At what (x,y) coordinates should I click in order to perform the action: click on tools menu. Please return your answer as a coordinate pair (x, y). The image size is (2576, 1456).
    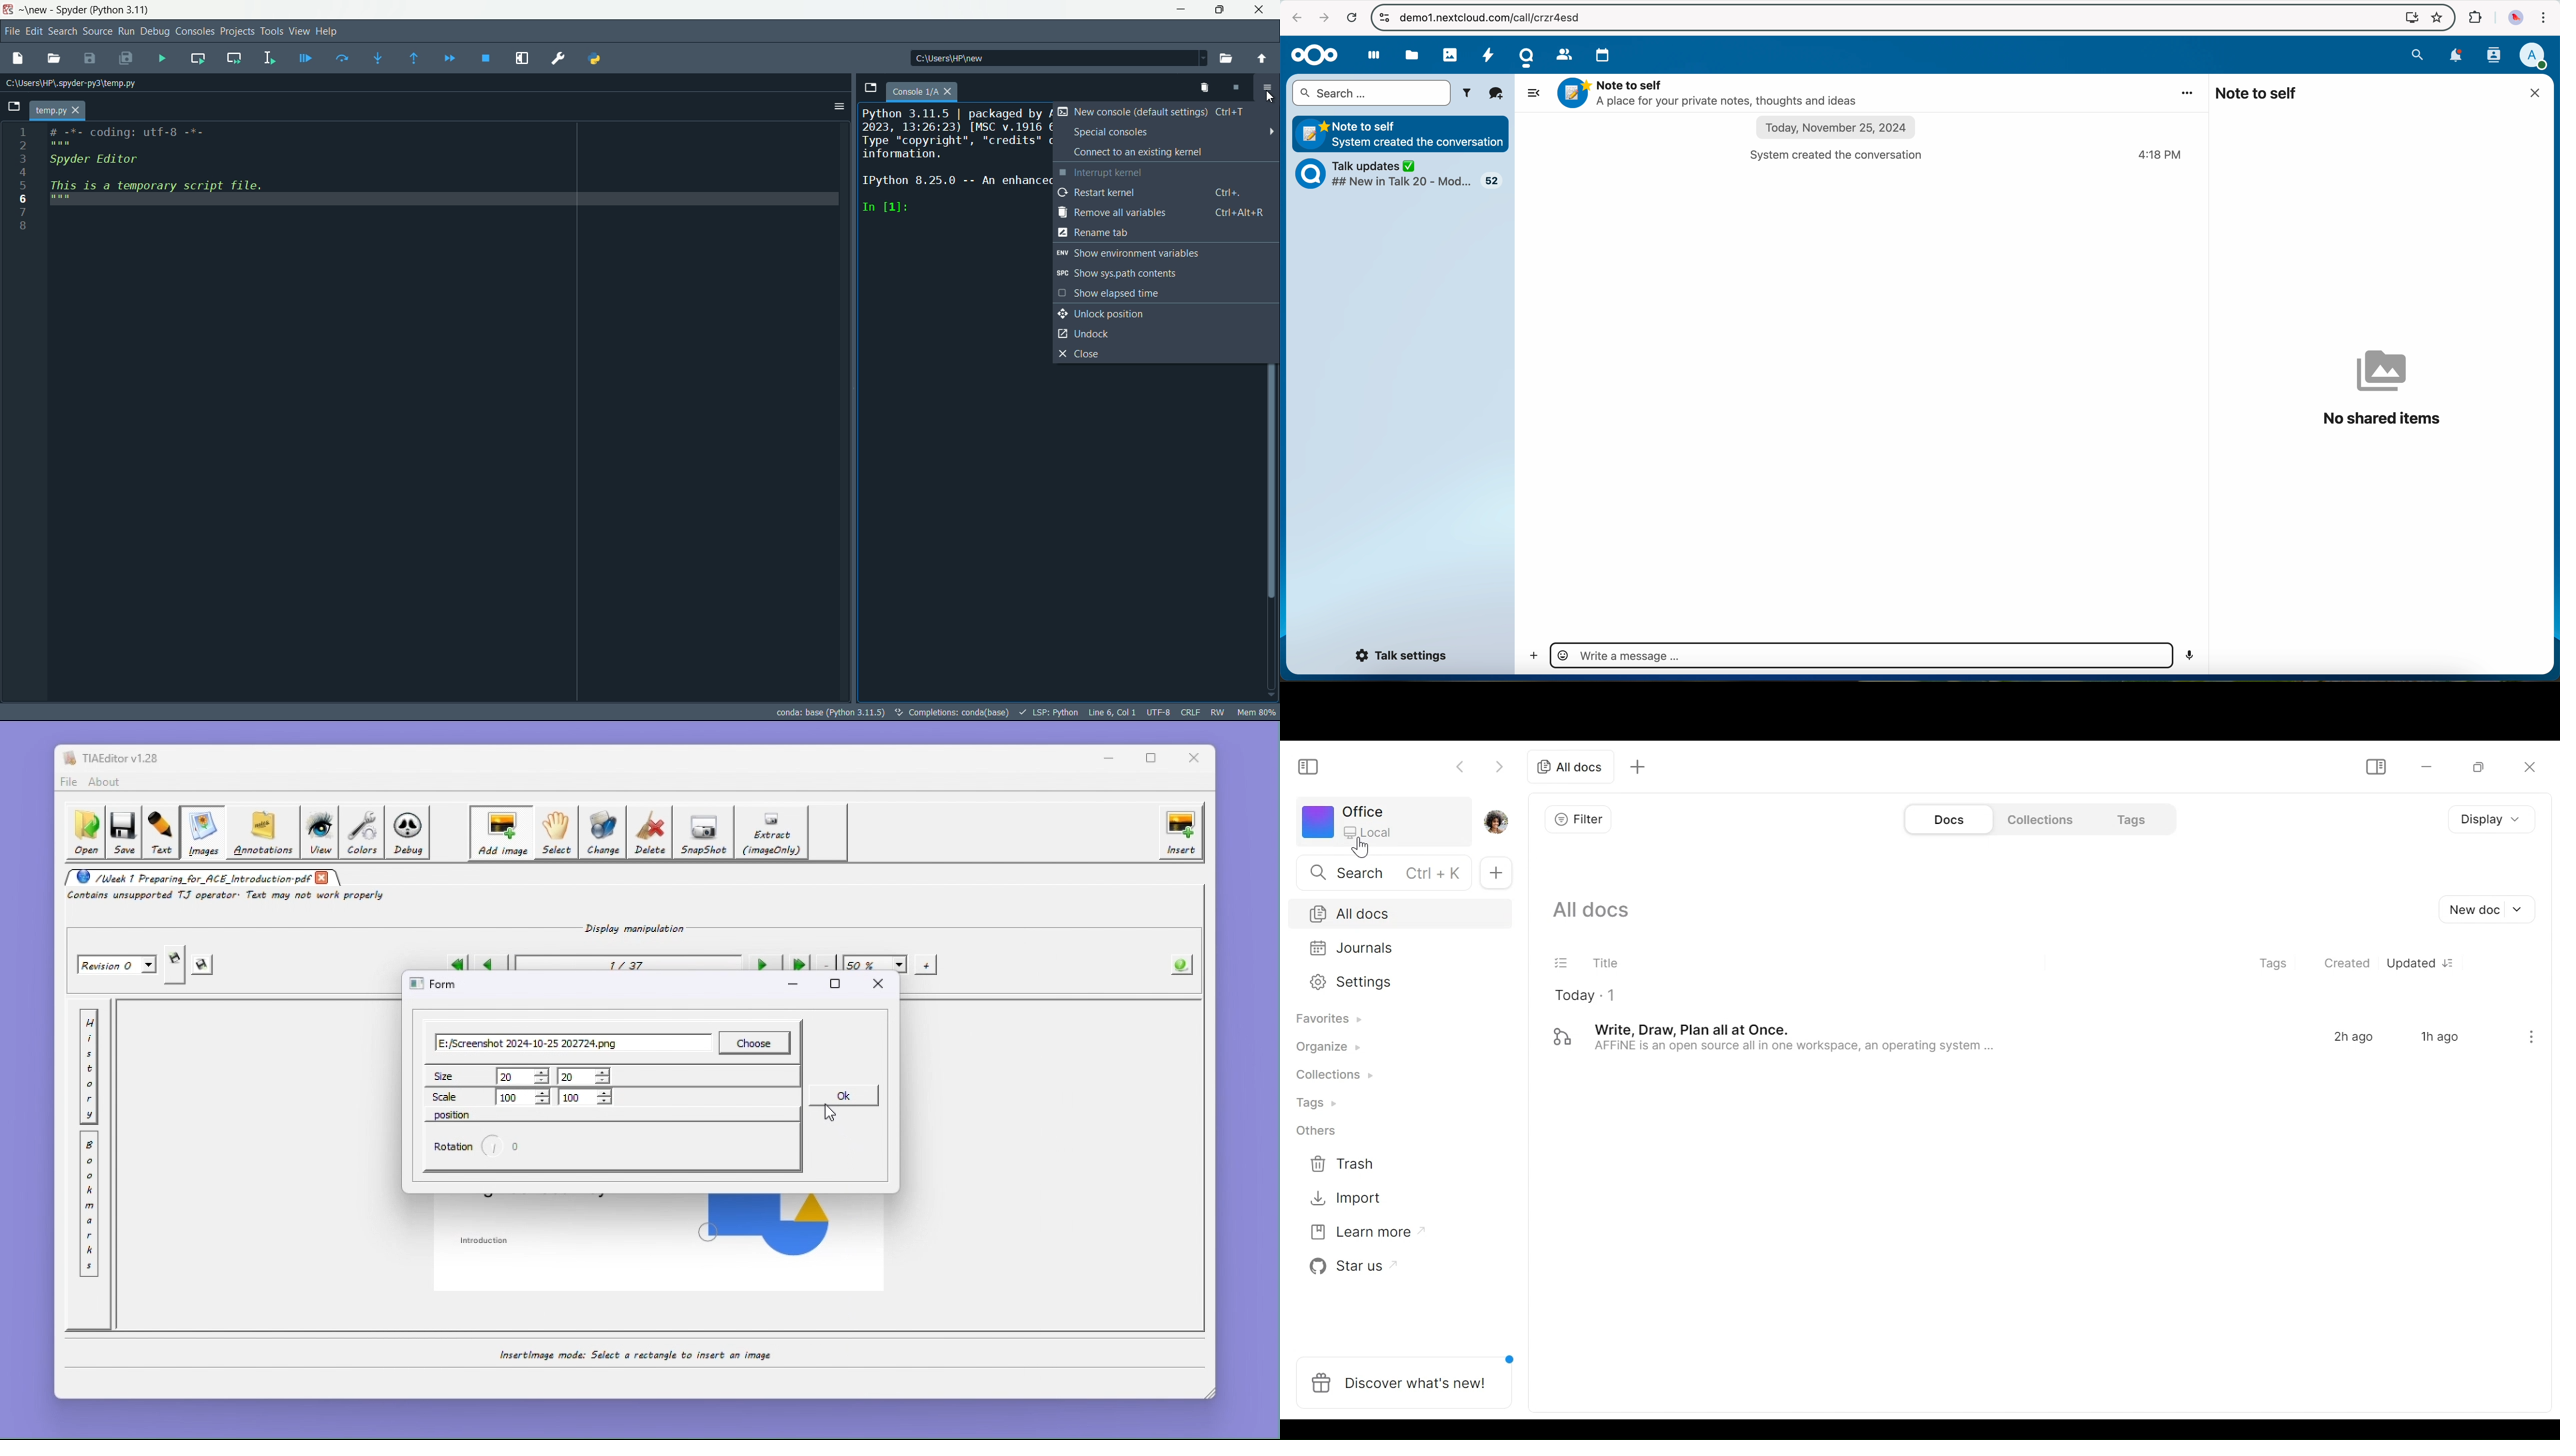
    Looking at the image, I should click on (271, 31).